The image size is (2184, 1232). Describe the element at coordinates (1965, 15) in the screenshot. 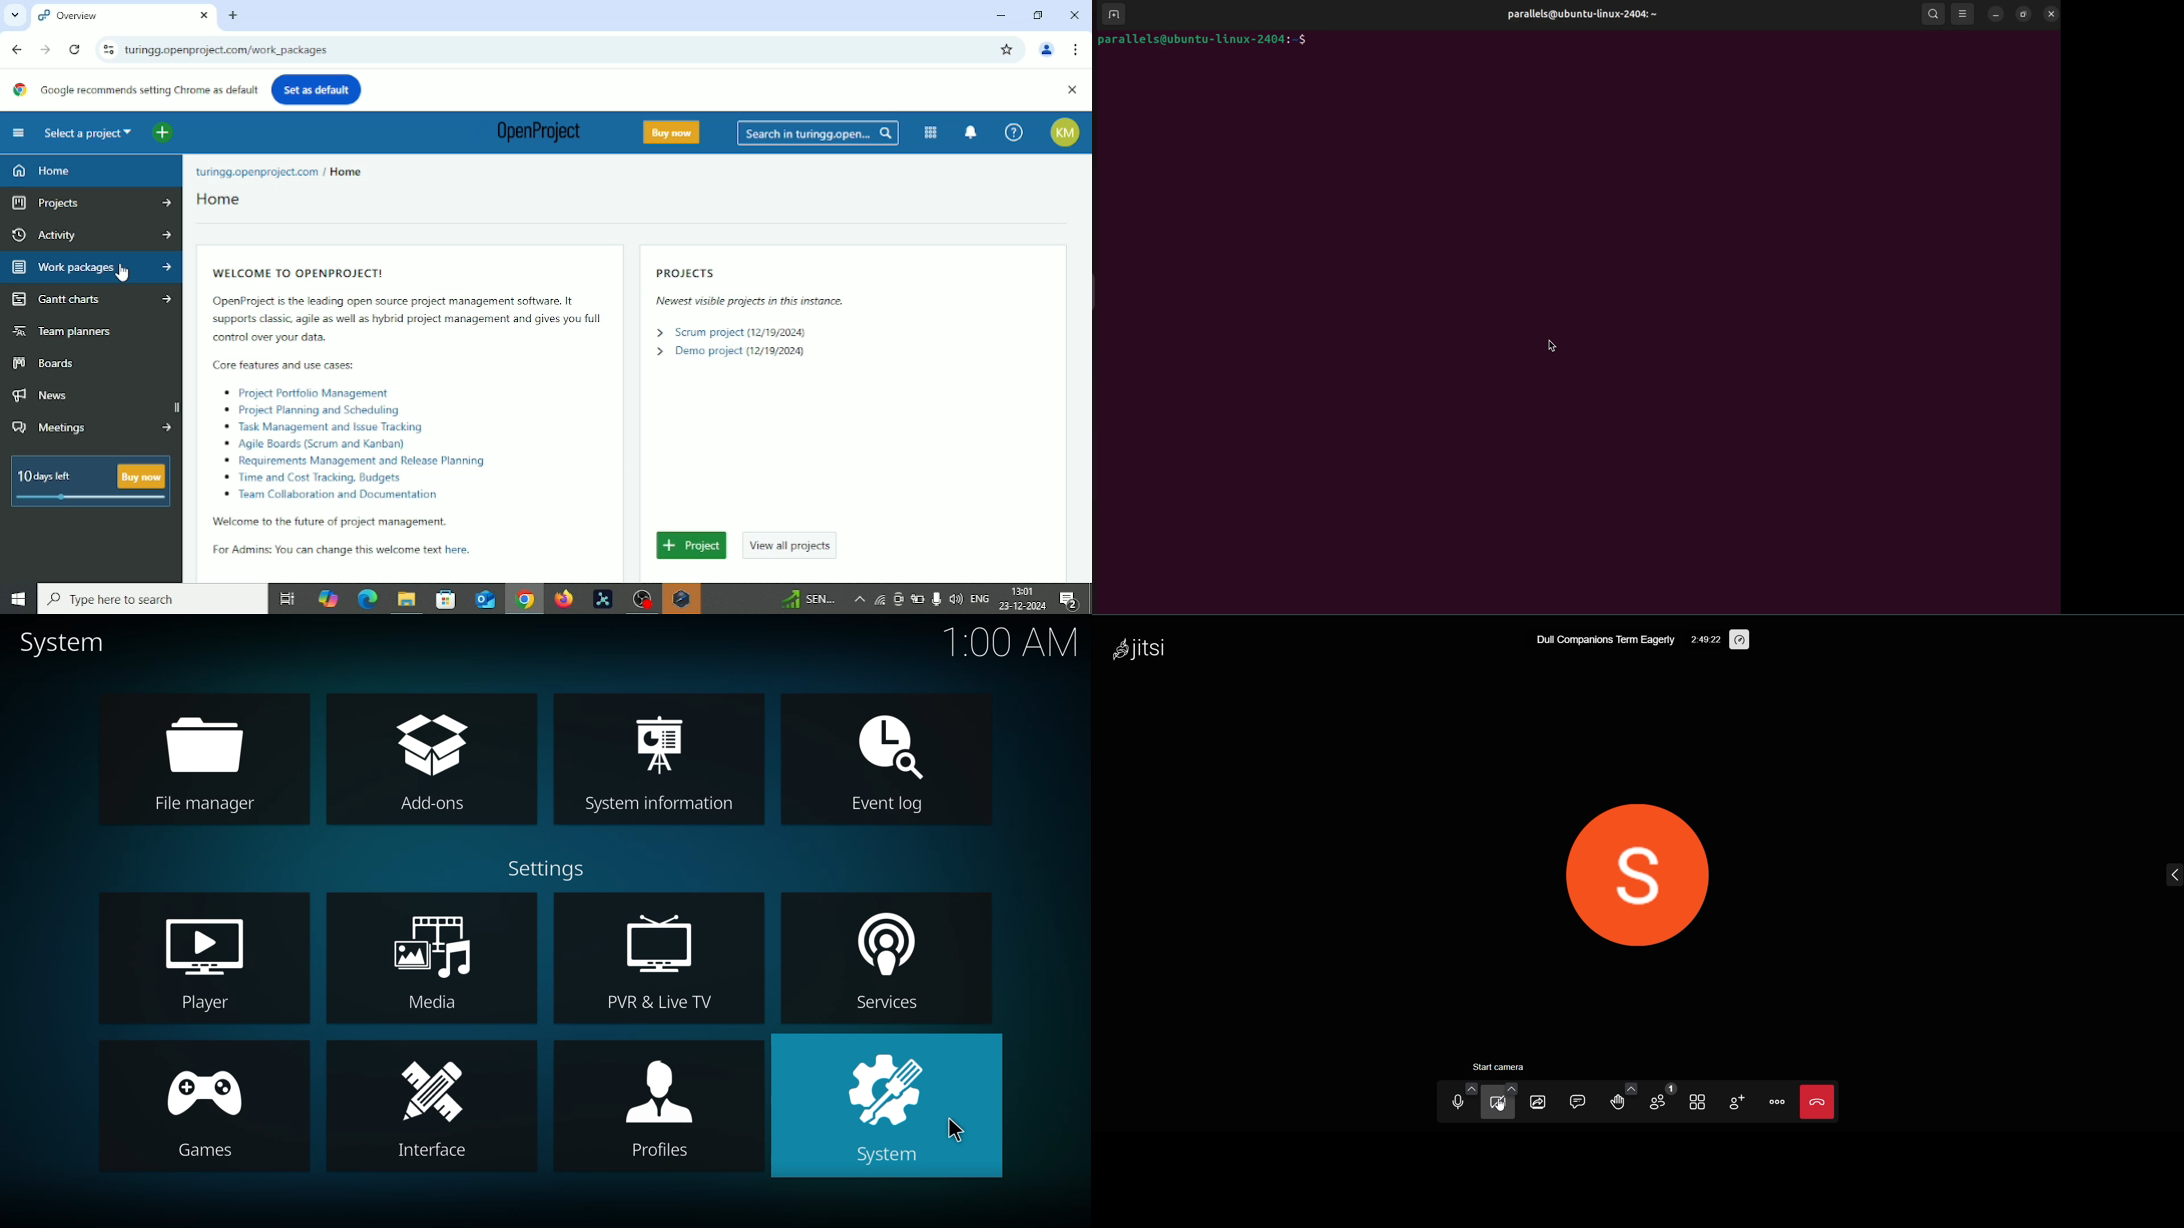

I see `view options` at that location.